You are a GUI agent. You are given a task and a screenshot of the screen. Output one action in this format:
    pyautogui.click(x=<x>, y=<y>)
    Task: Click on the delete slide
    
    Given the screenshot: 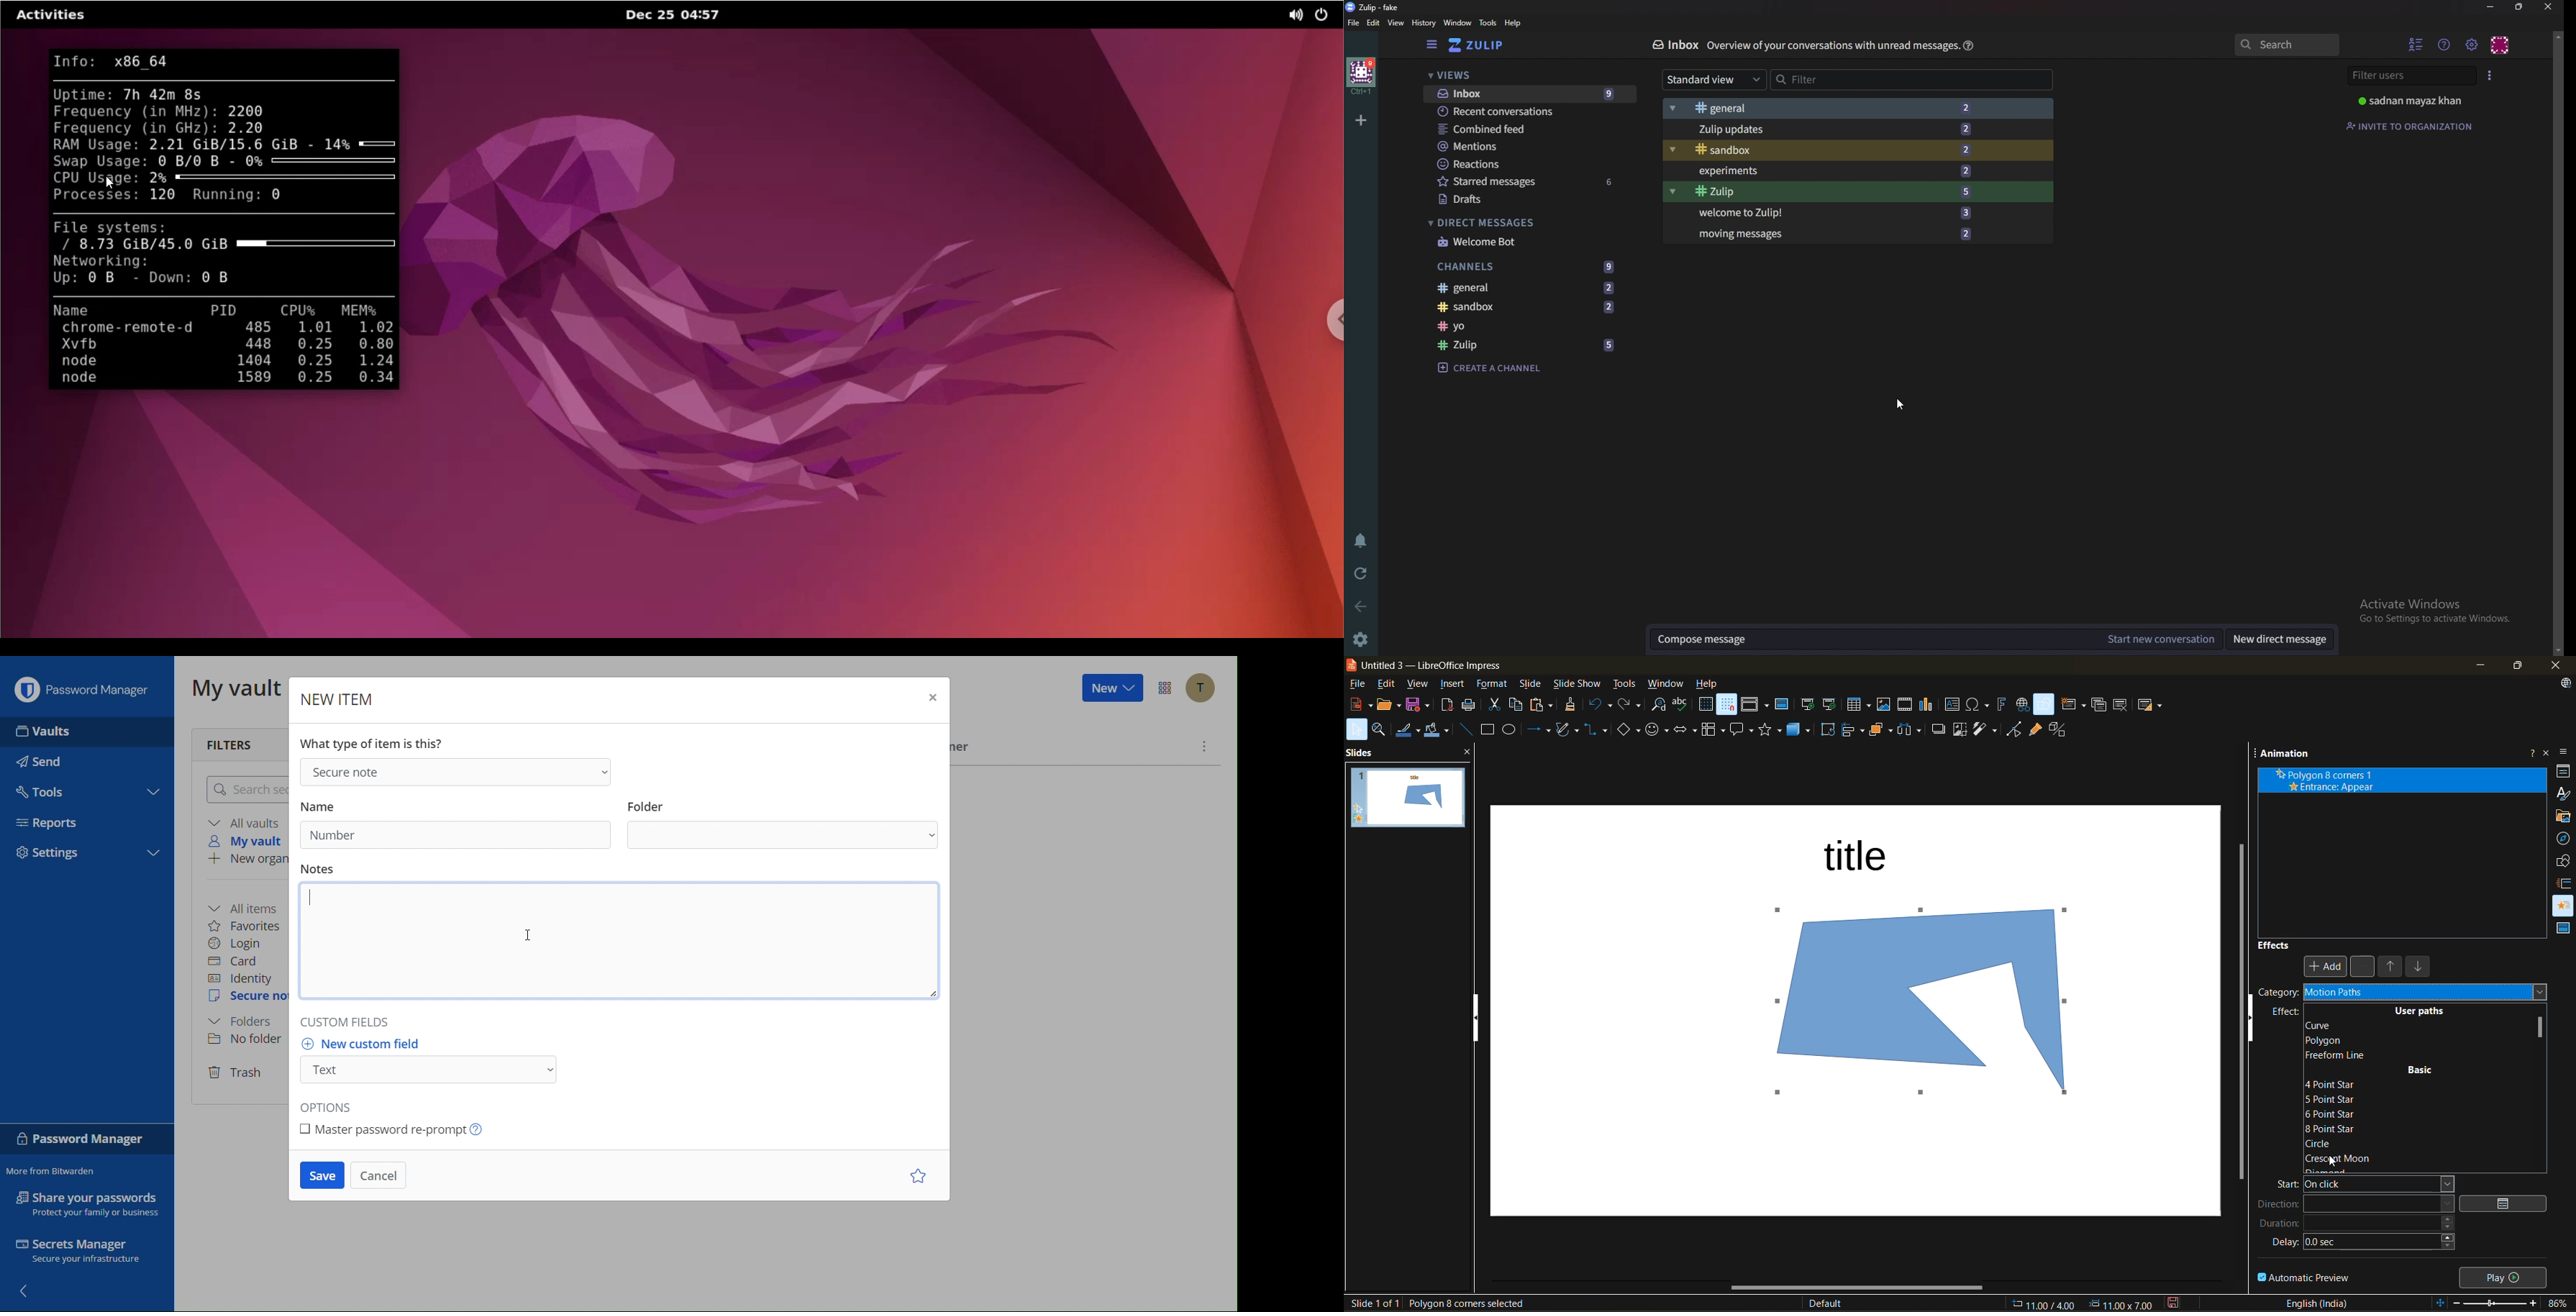 What is the action you would take?
    pyautogui.click(x=2122, y=707)
    